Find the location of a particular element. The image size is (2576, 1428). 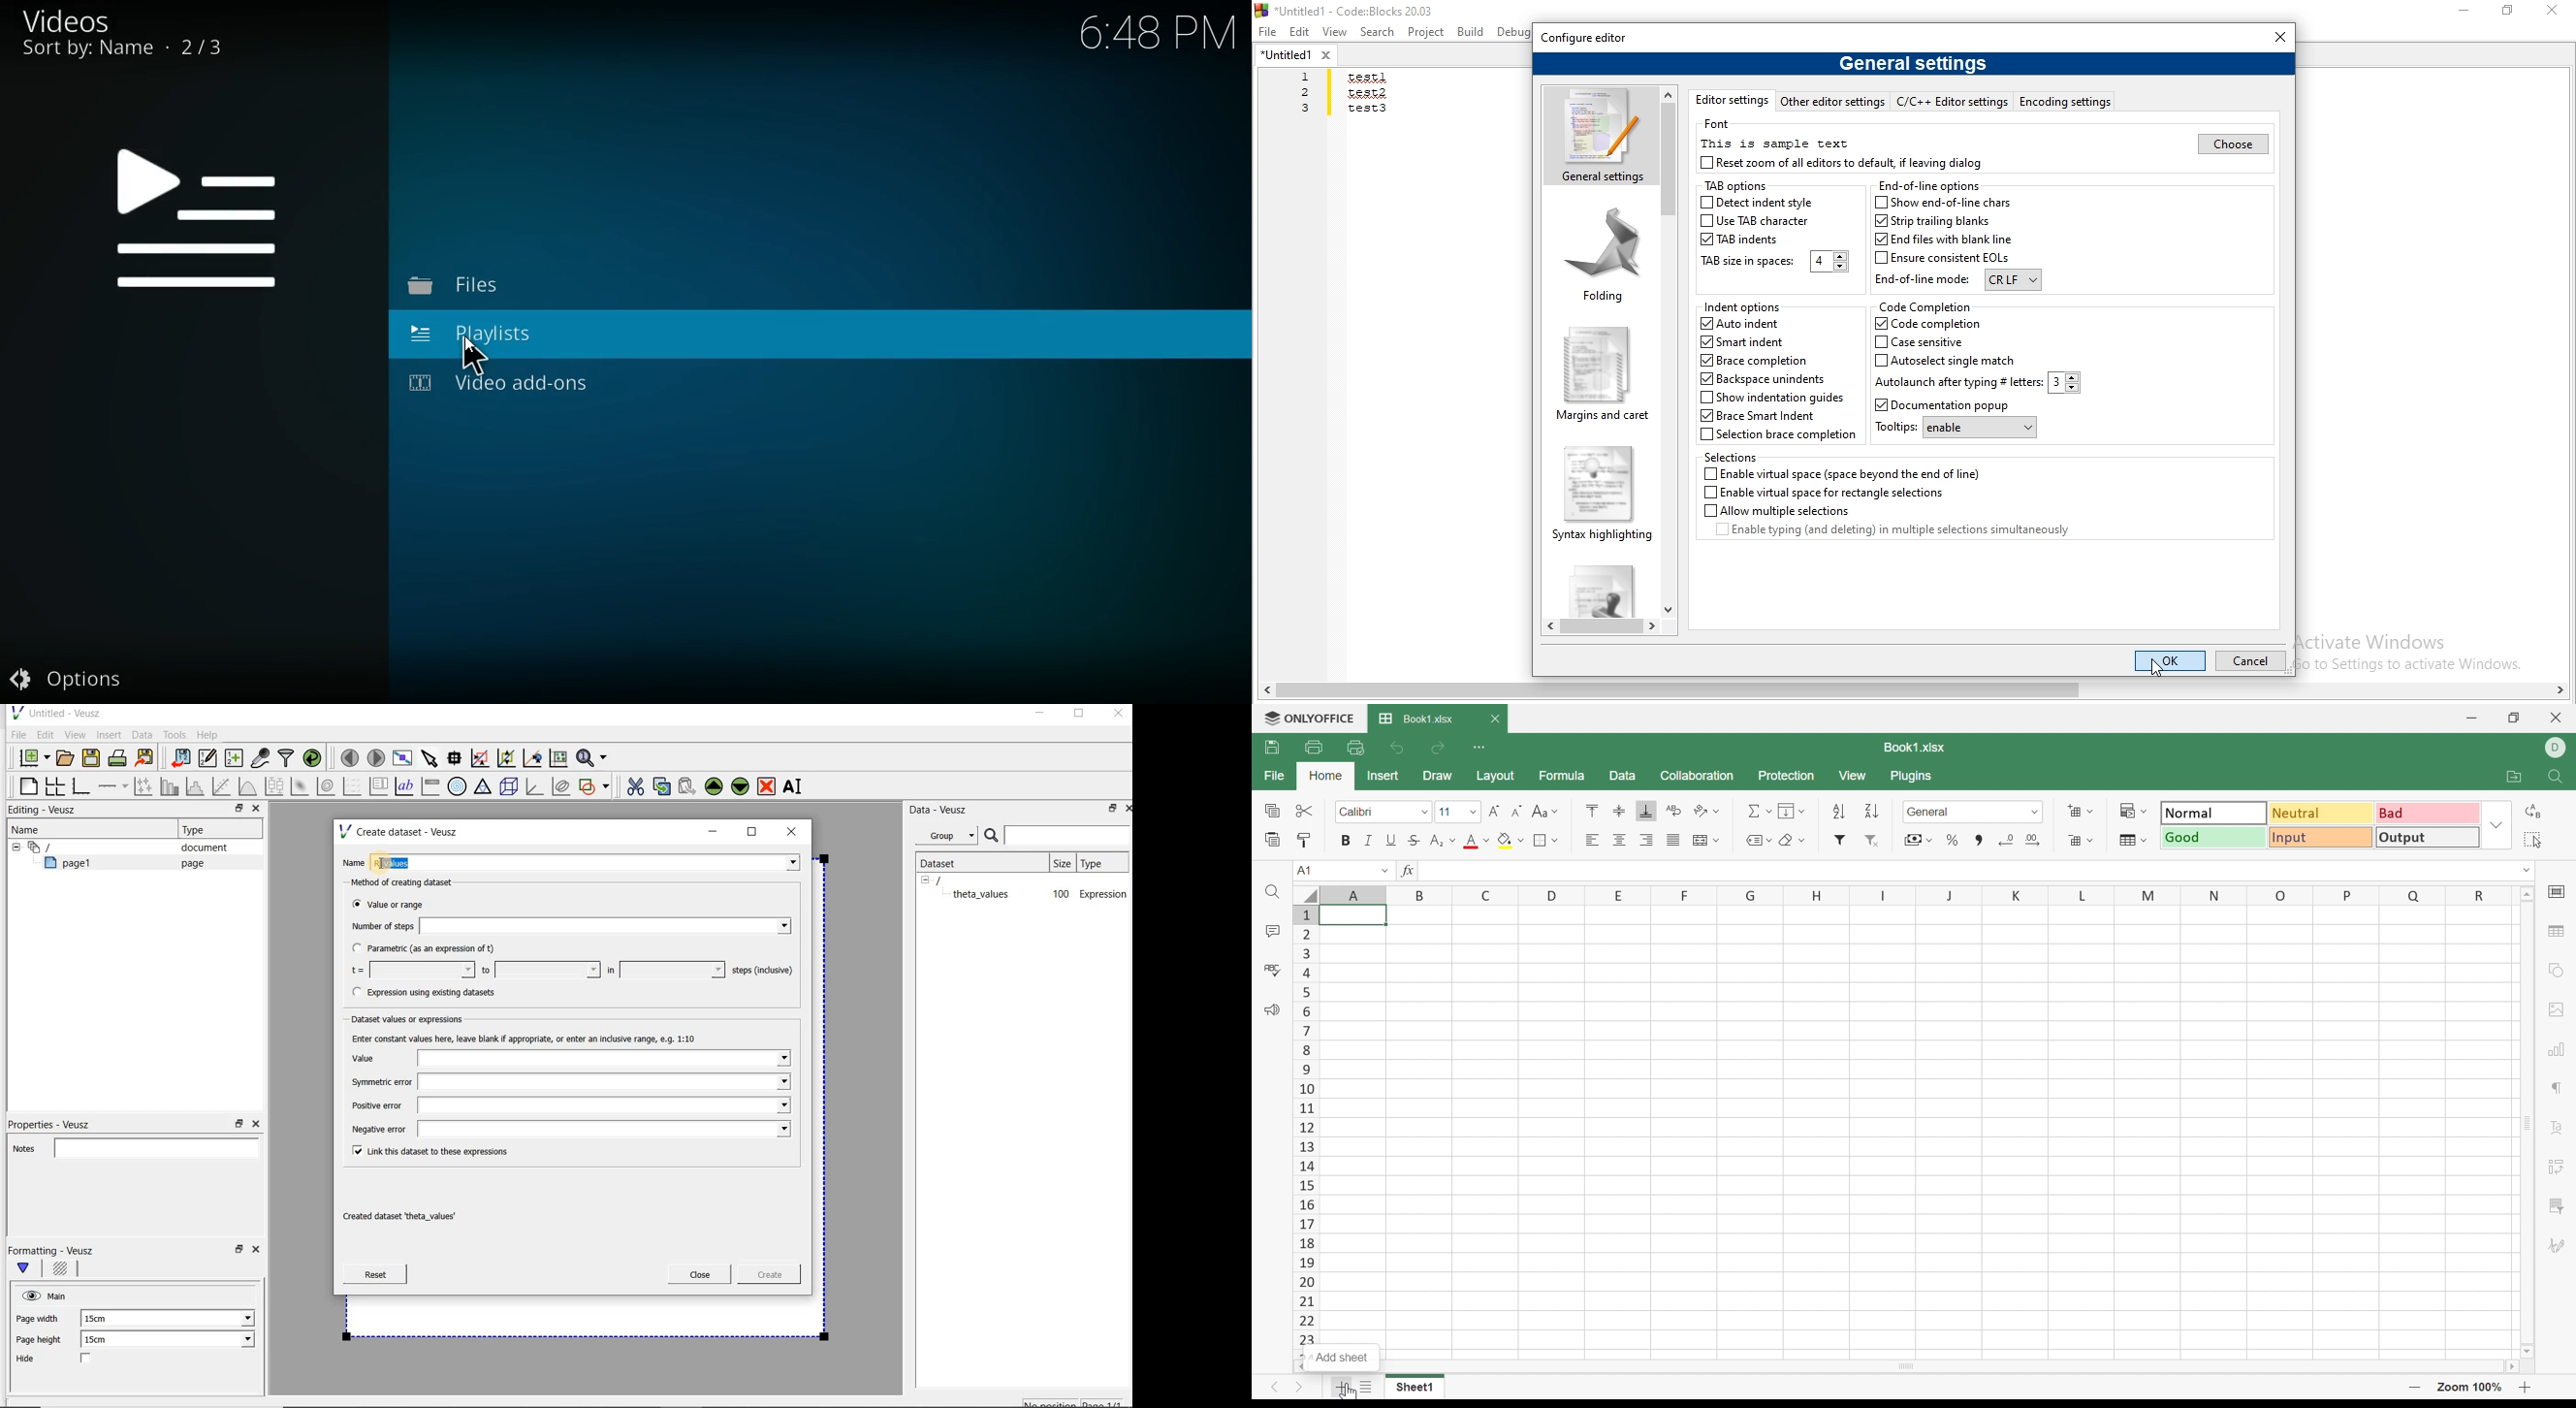

Paragraph settings is located at coordinates (2559, 1086).